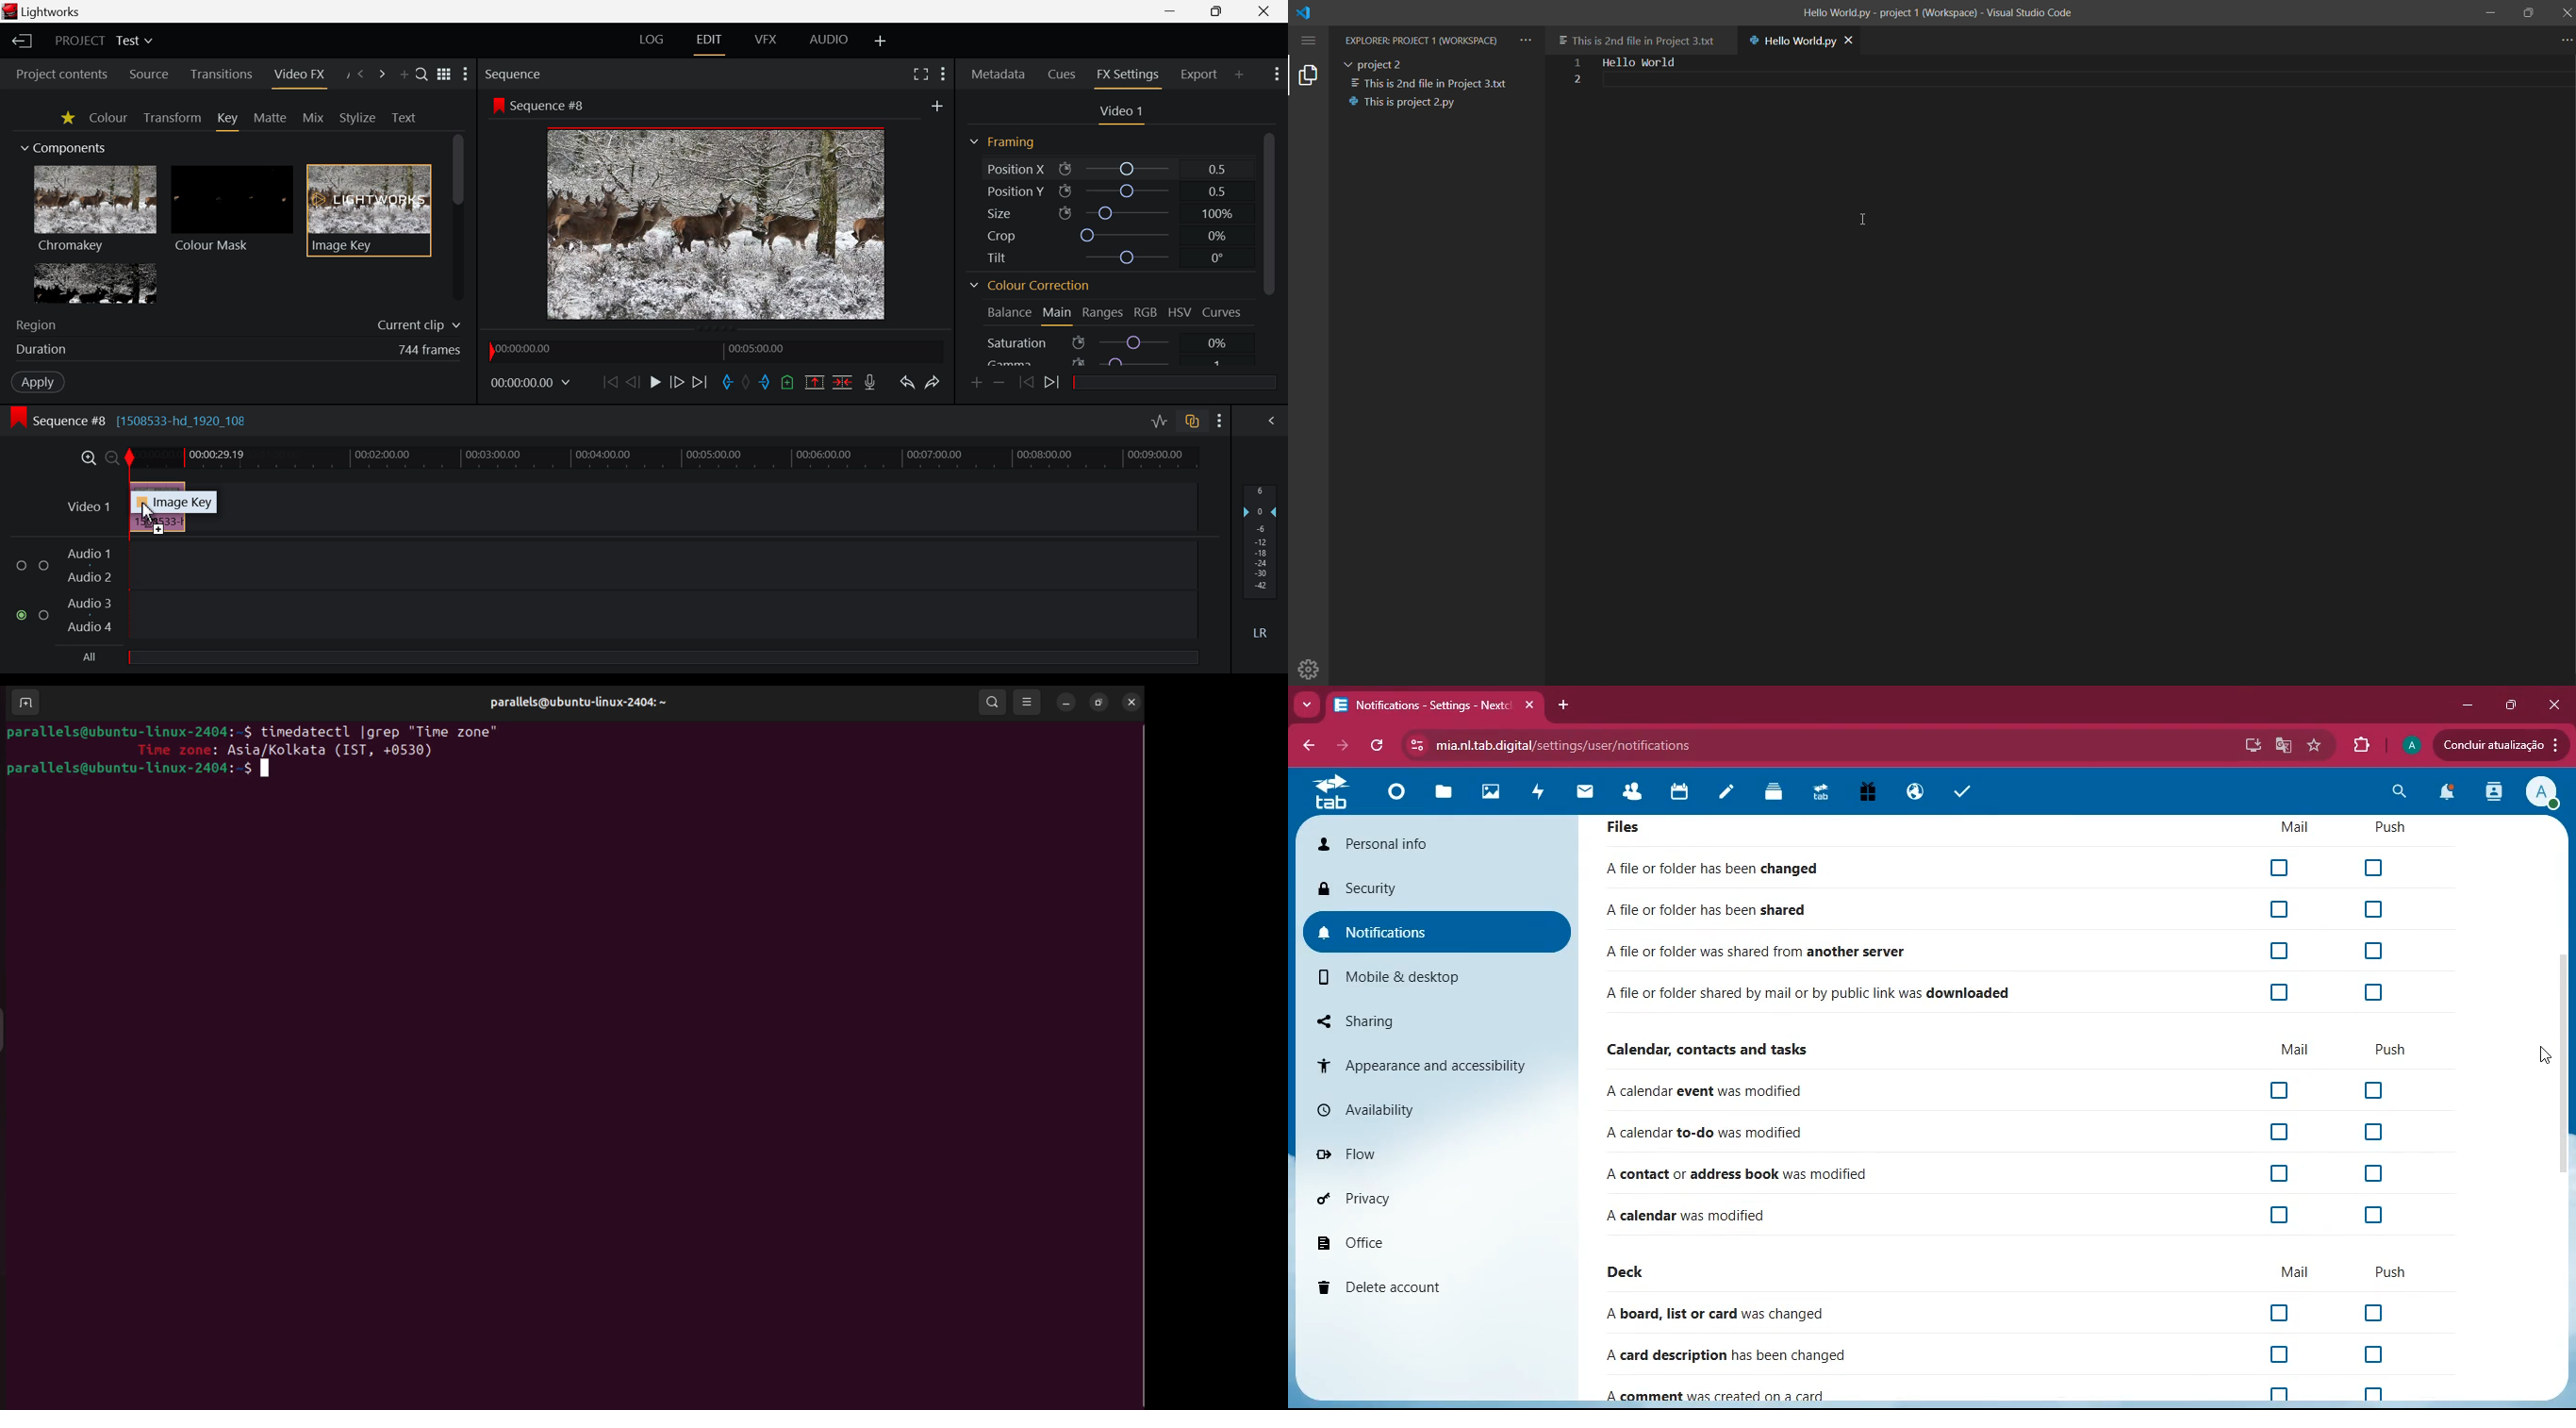  I want to click on size, so click(1127, 214).